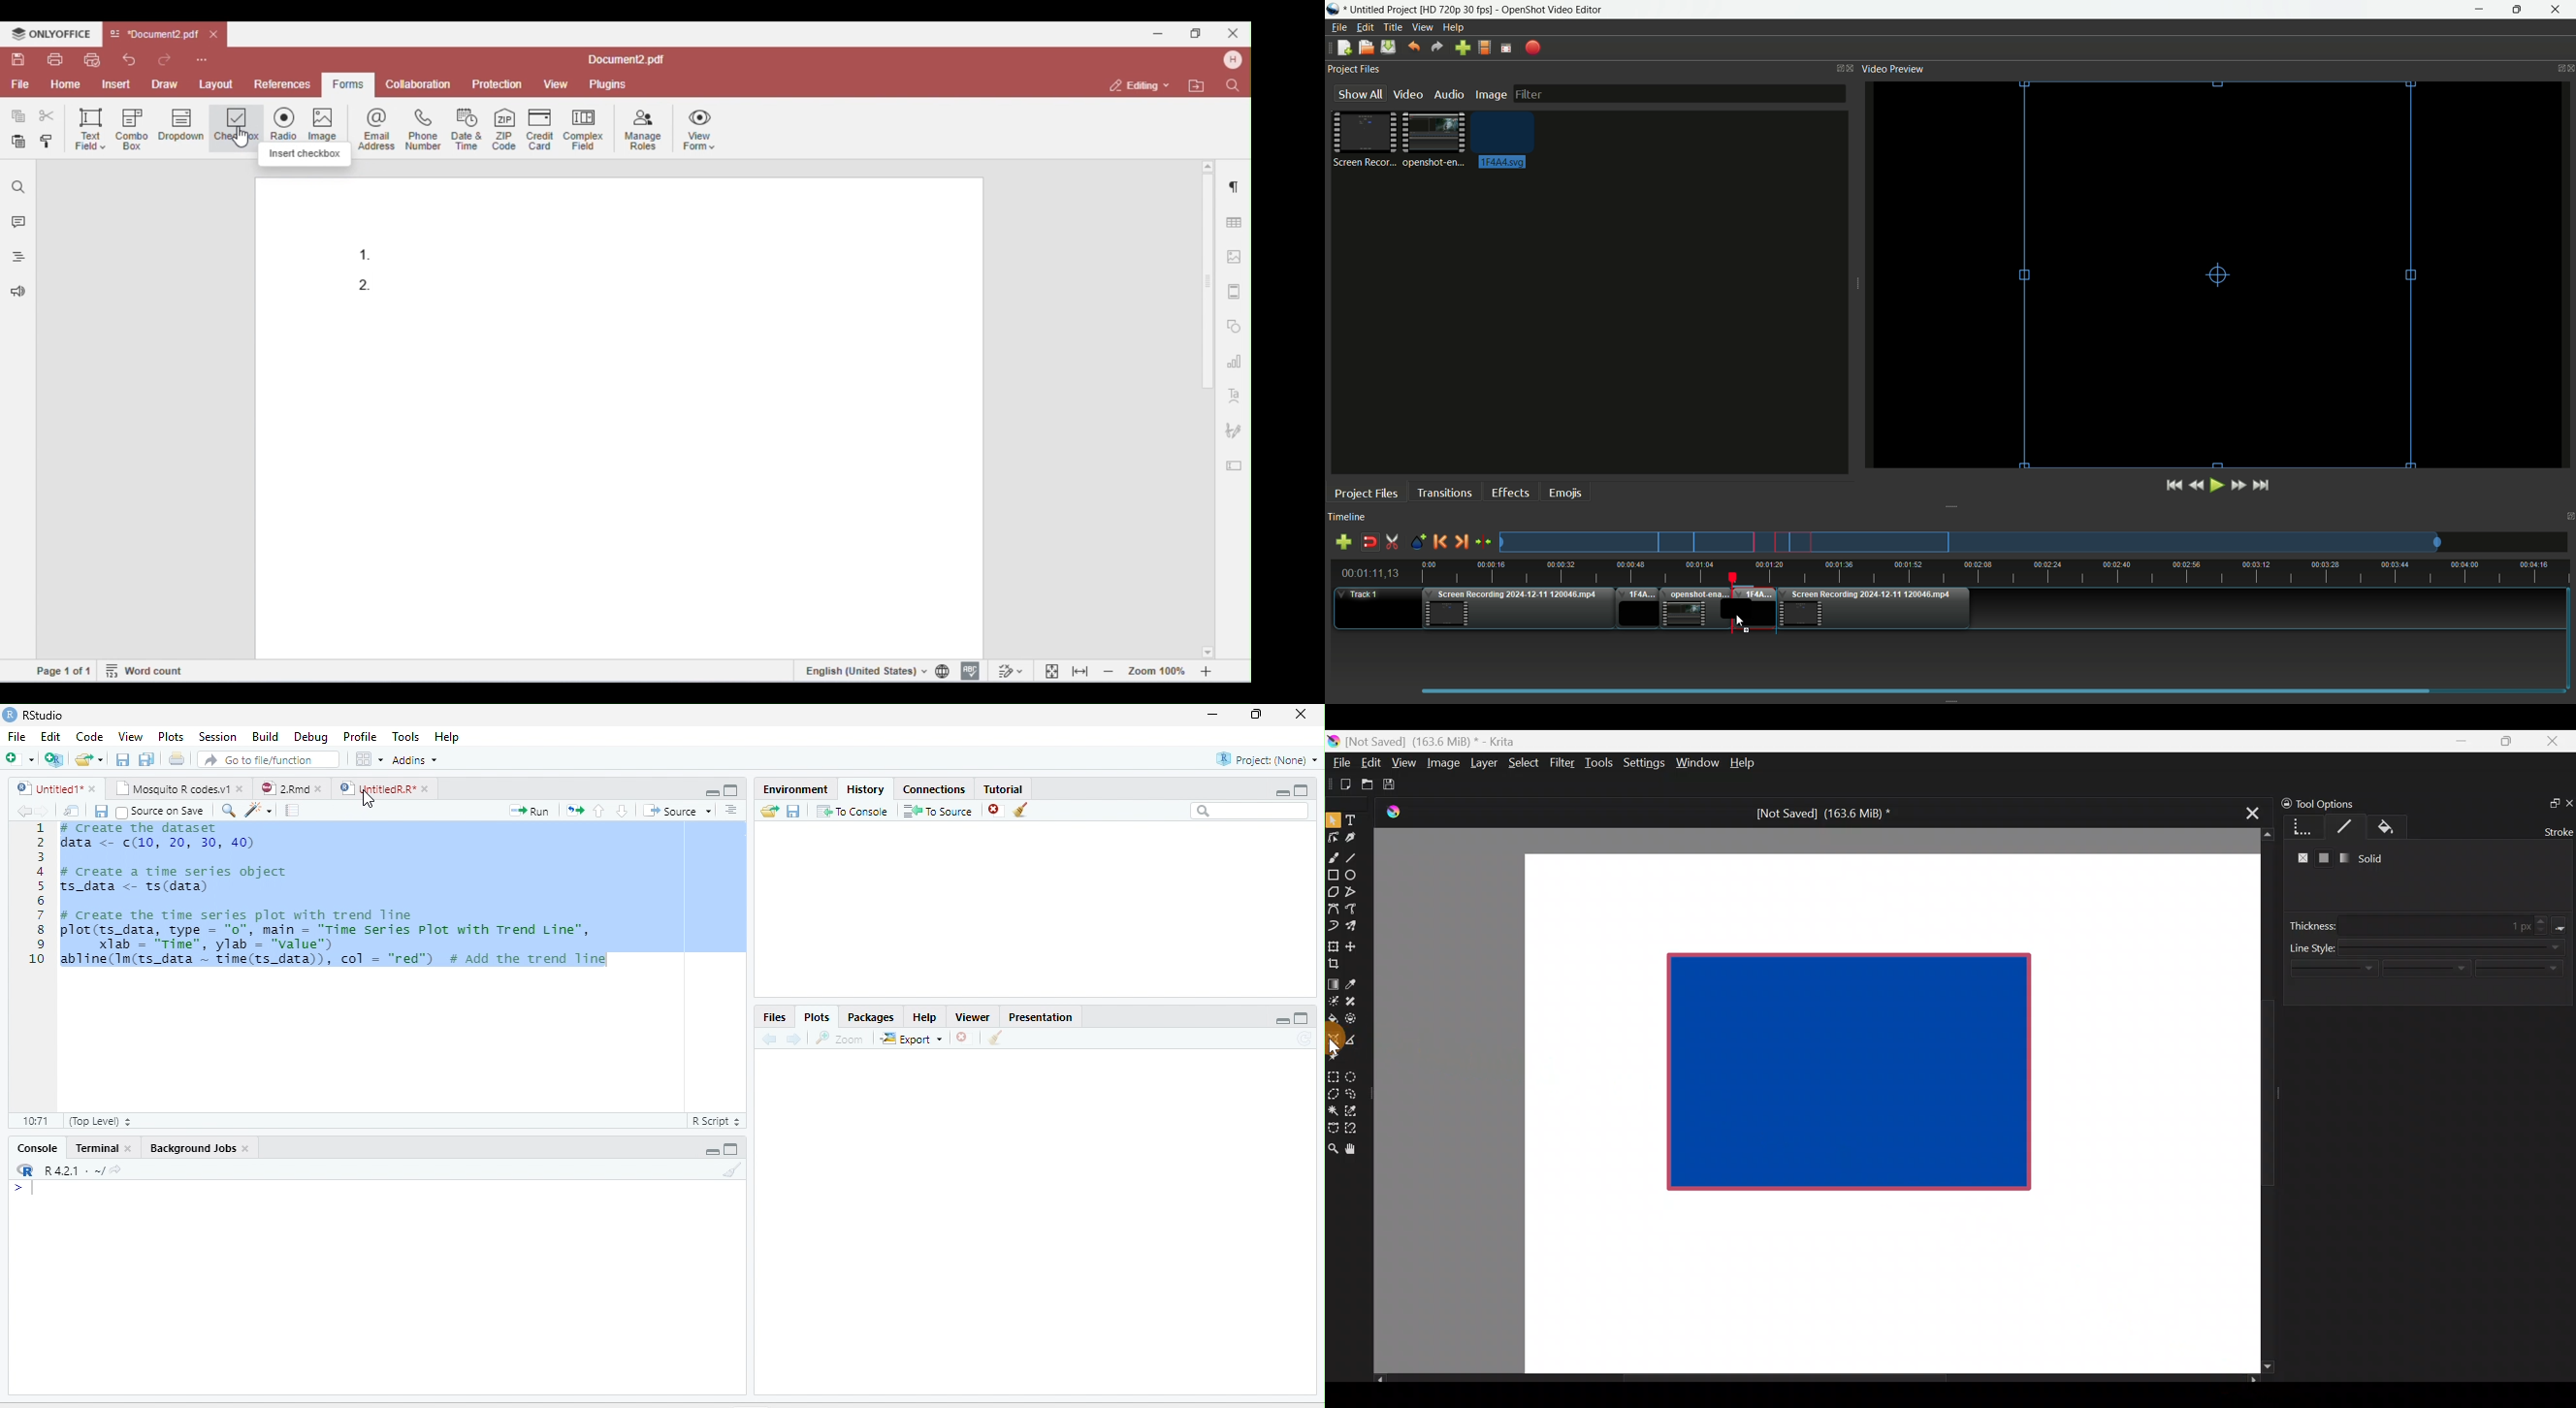 The image size is (2576, 1428). I want to click on Move a layer, so click(1355, 945).